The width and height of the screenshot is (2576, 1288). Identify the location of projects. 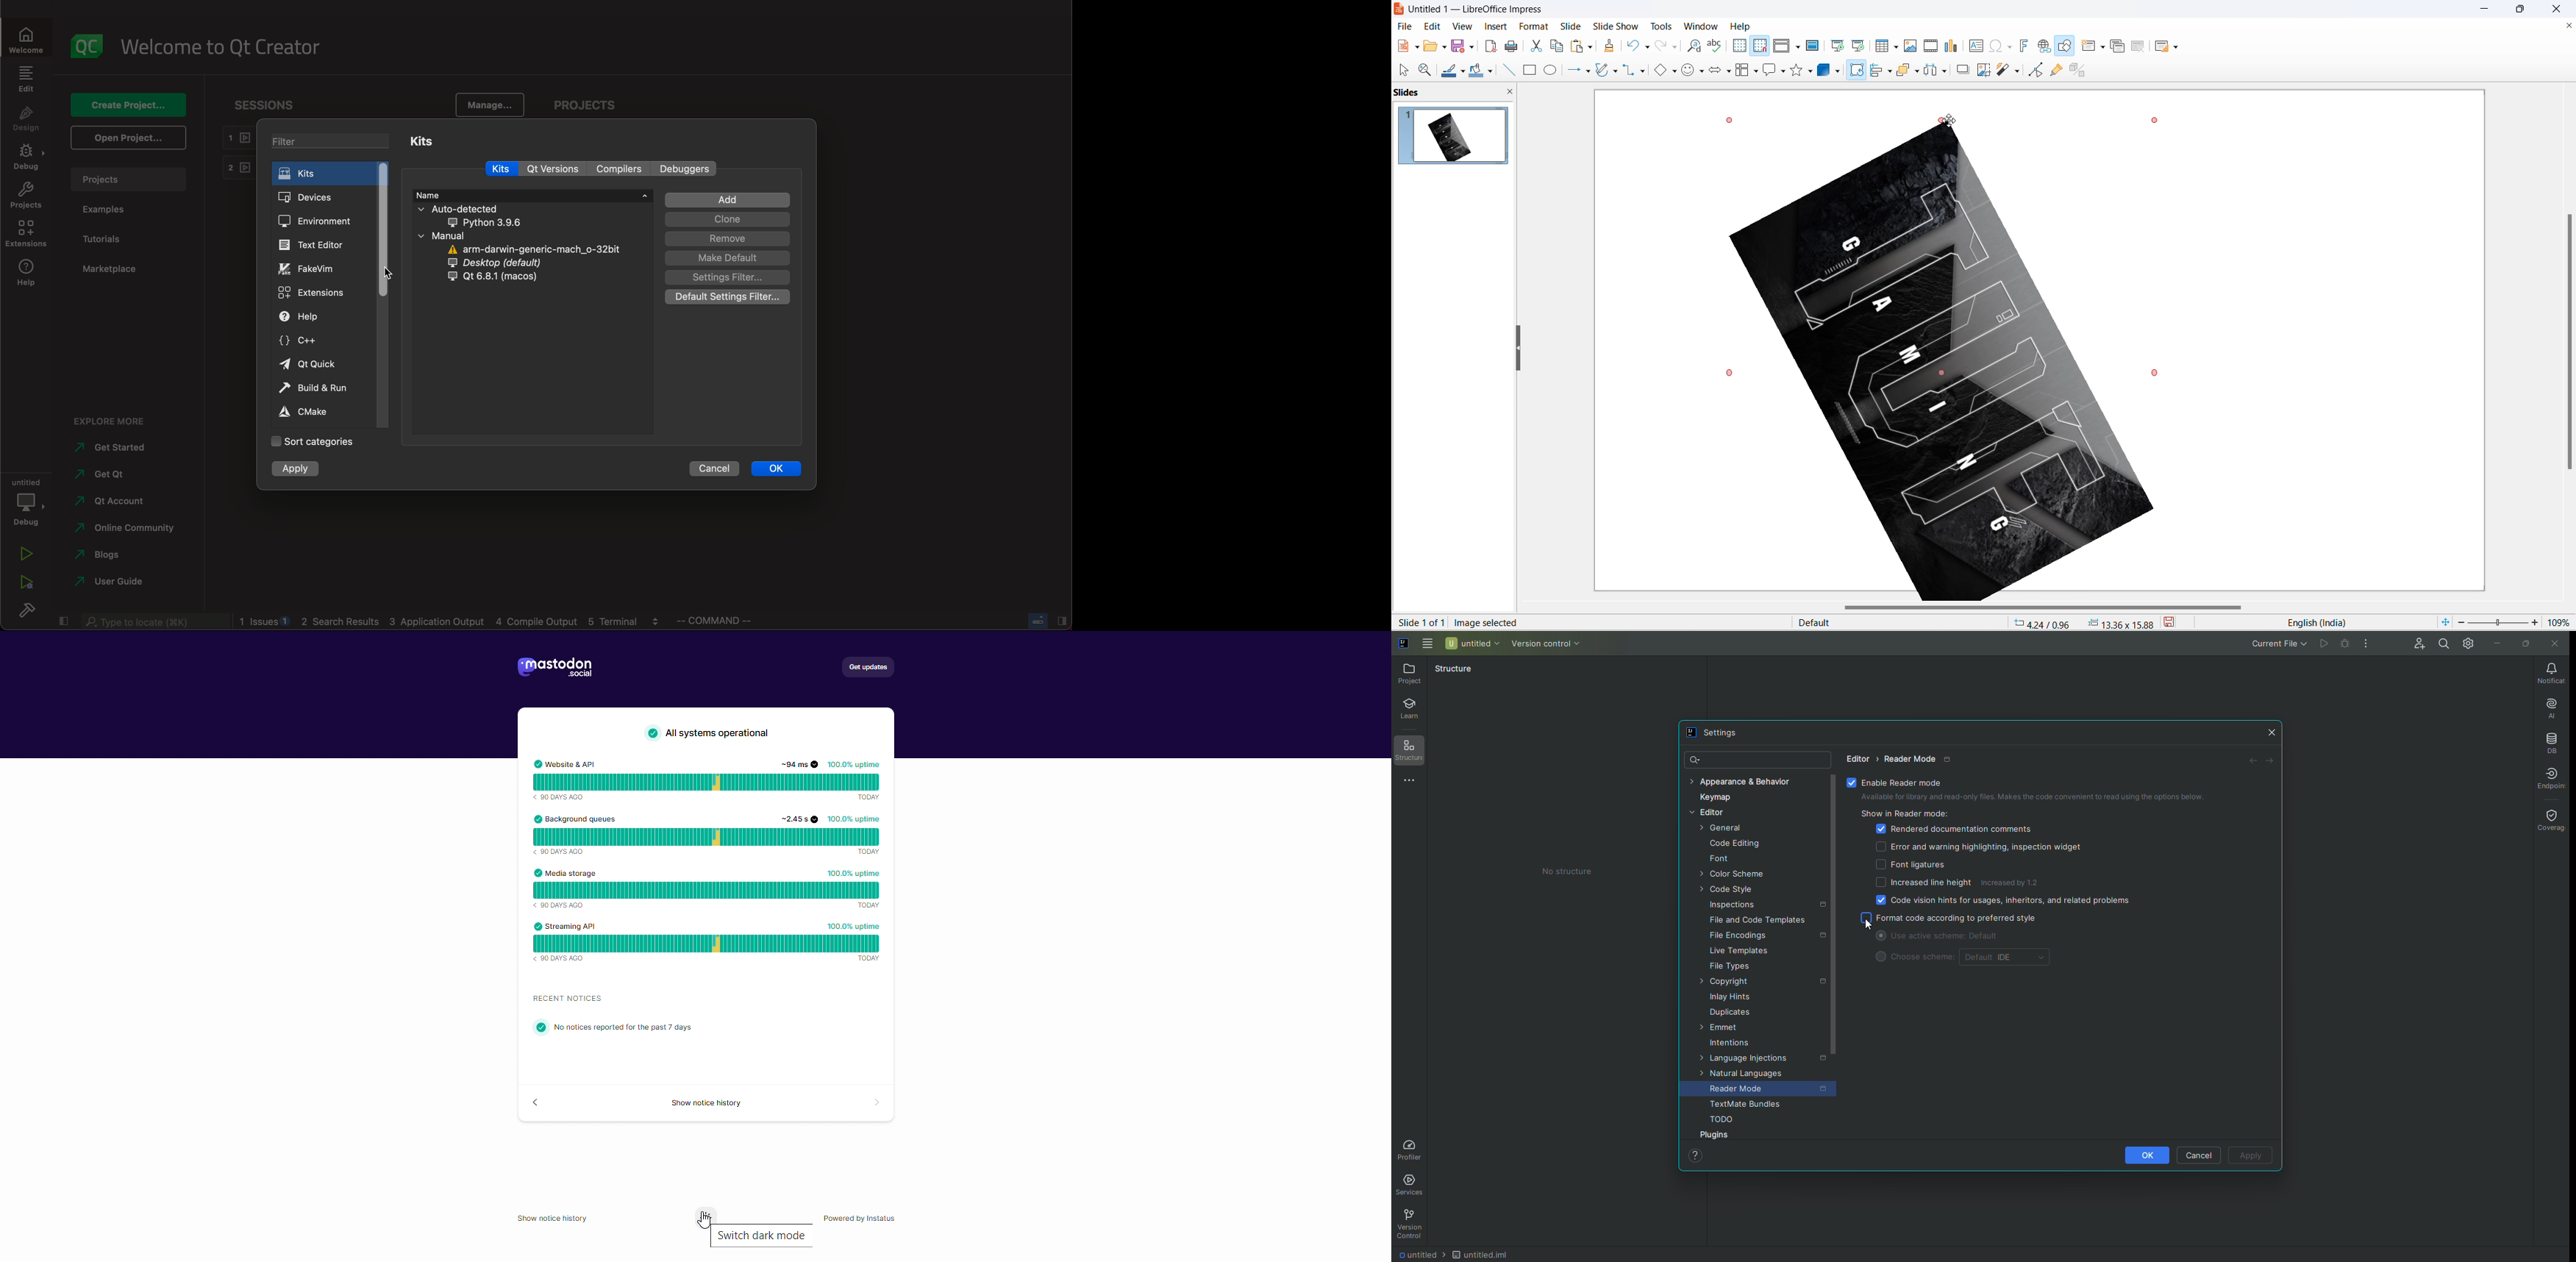
(592, 106).